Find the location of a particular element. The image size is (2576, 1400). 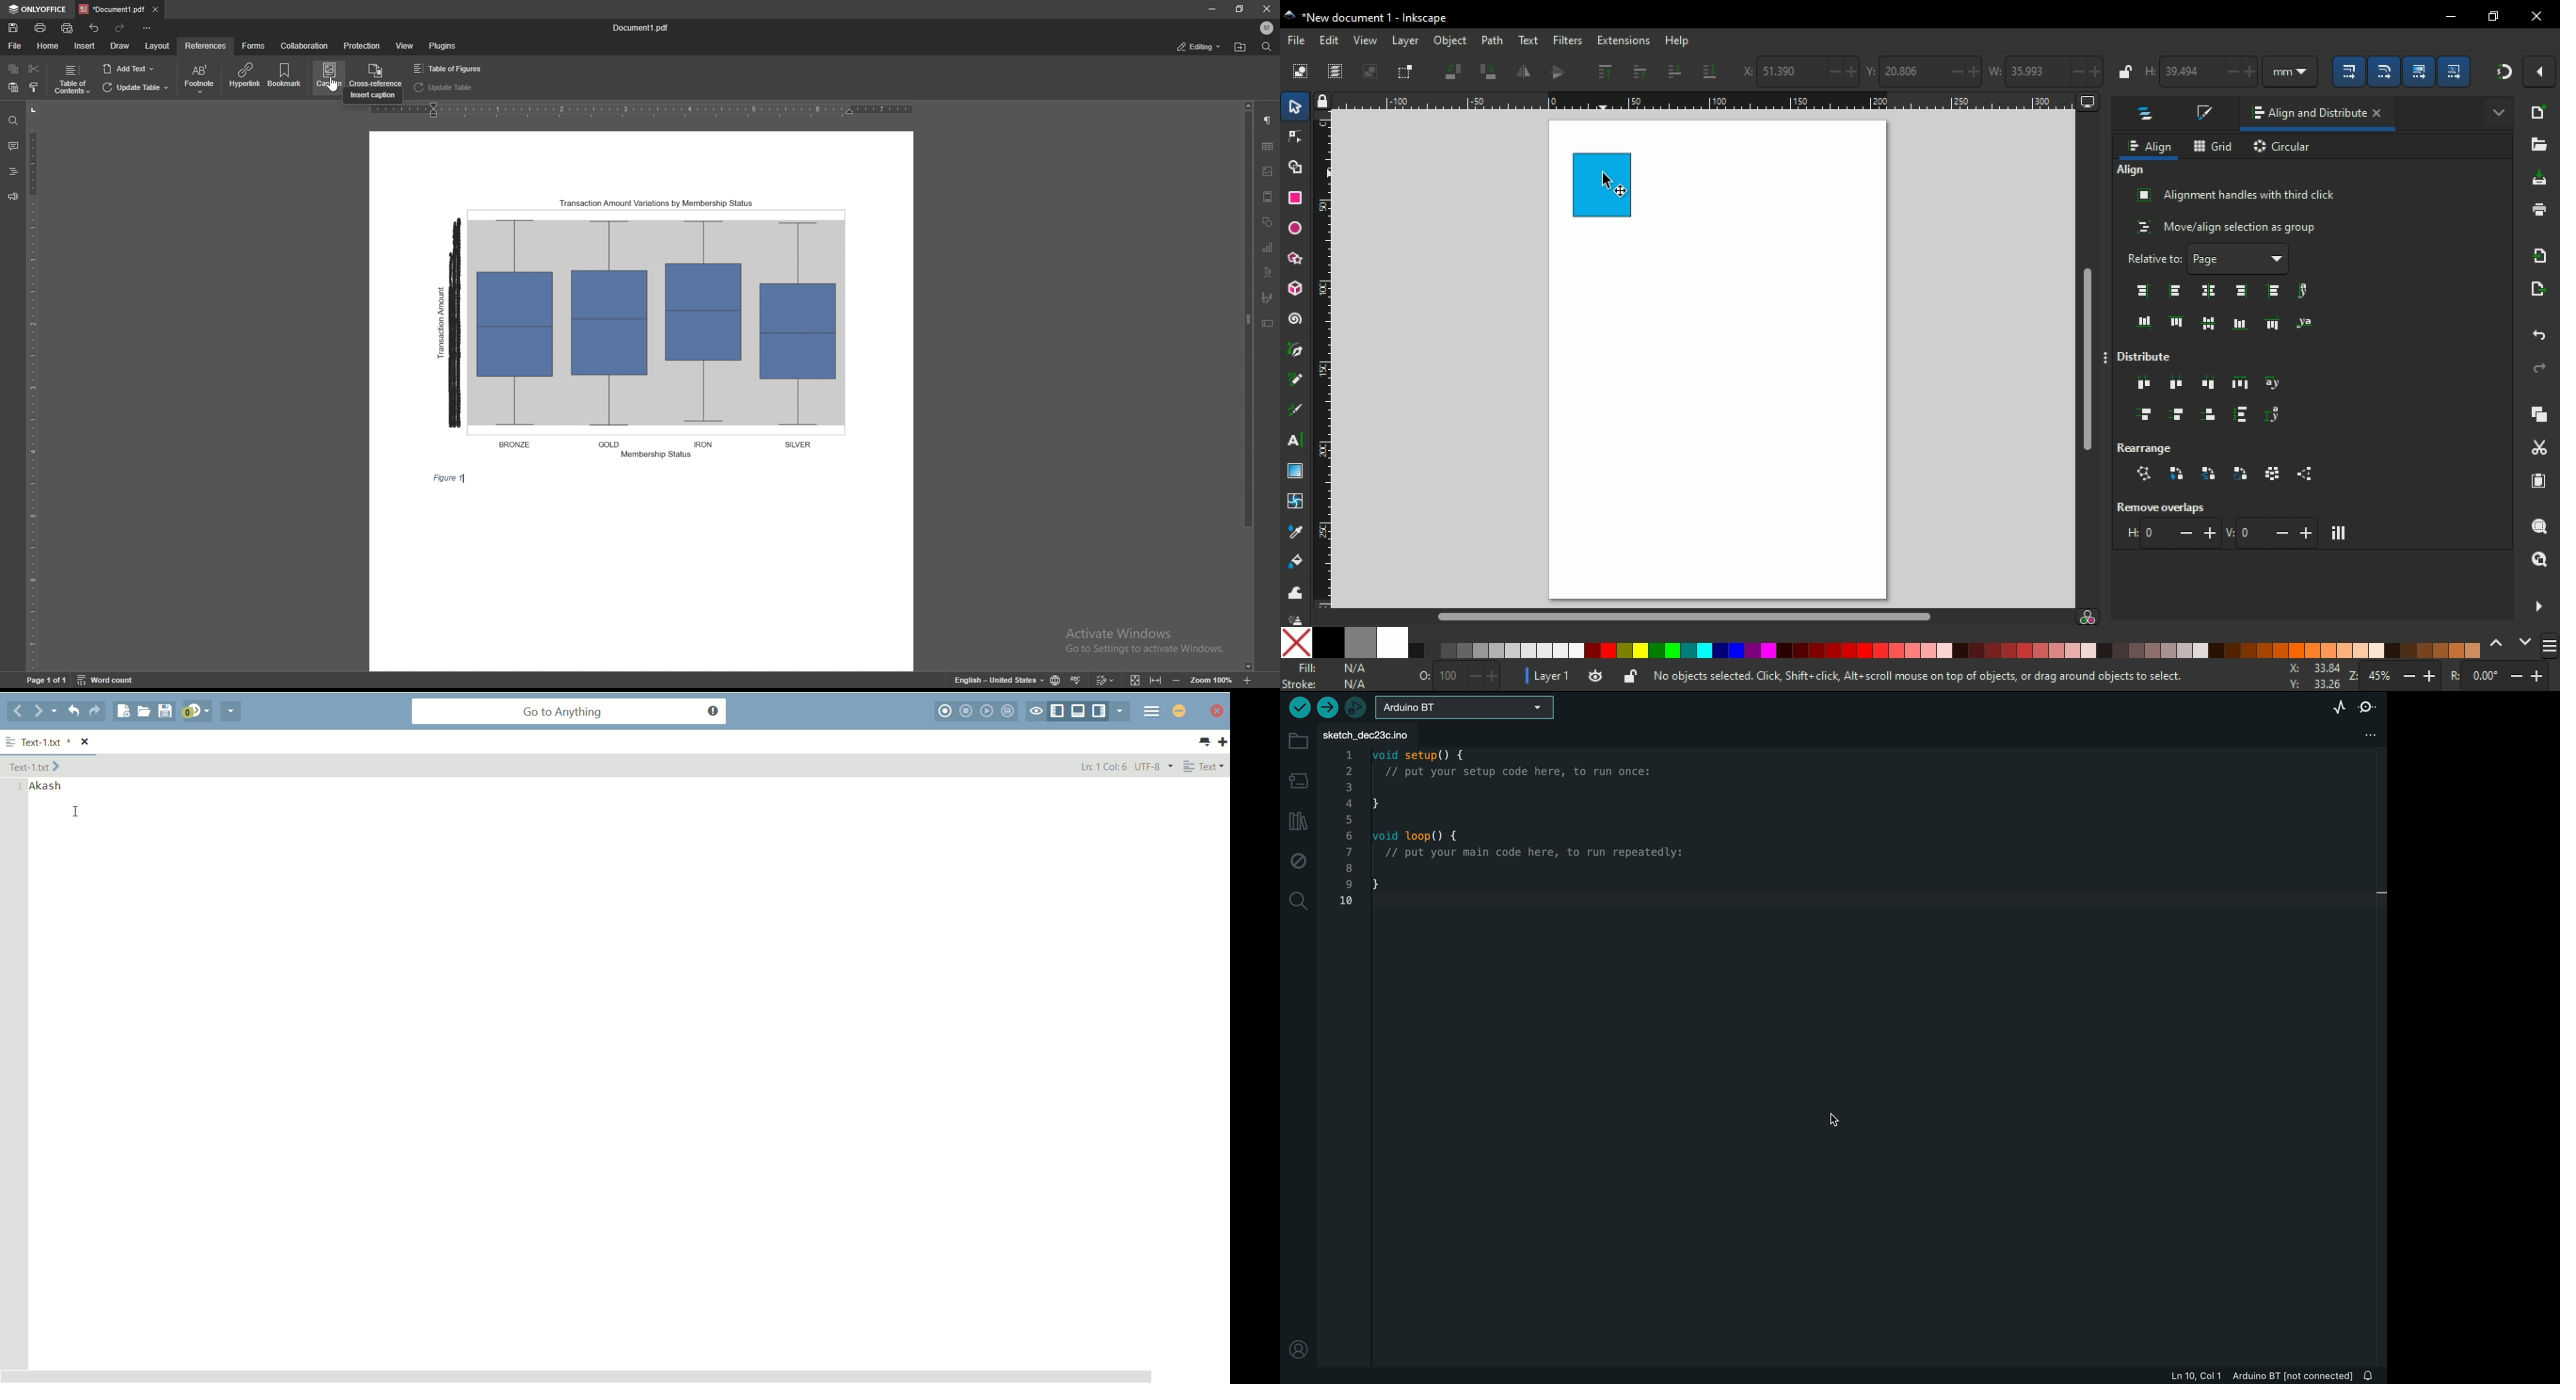

fit to screen is located at coordinates (1136, 679).